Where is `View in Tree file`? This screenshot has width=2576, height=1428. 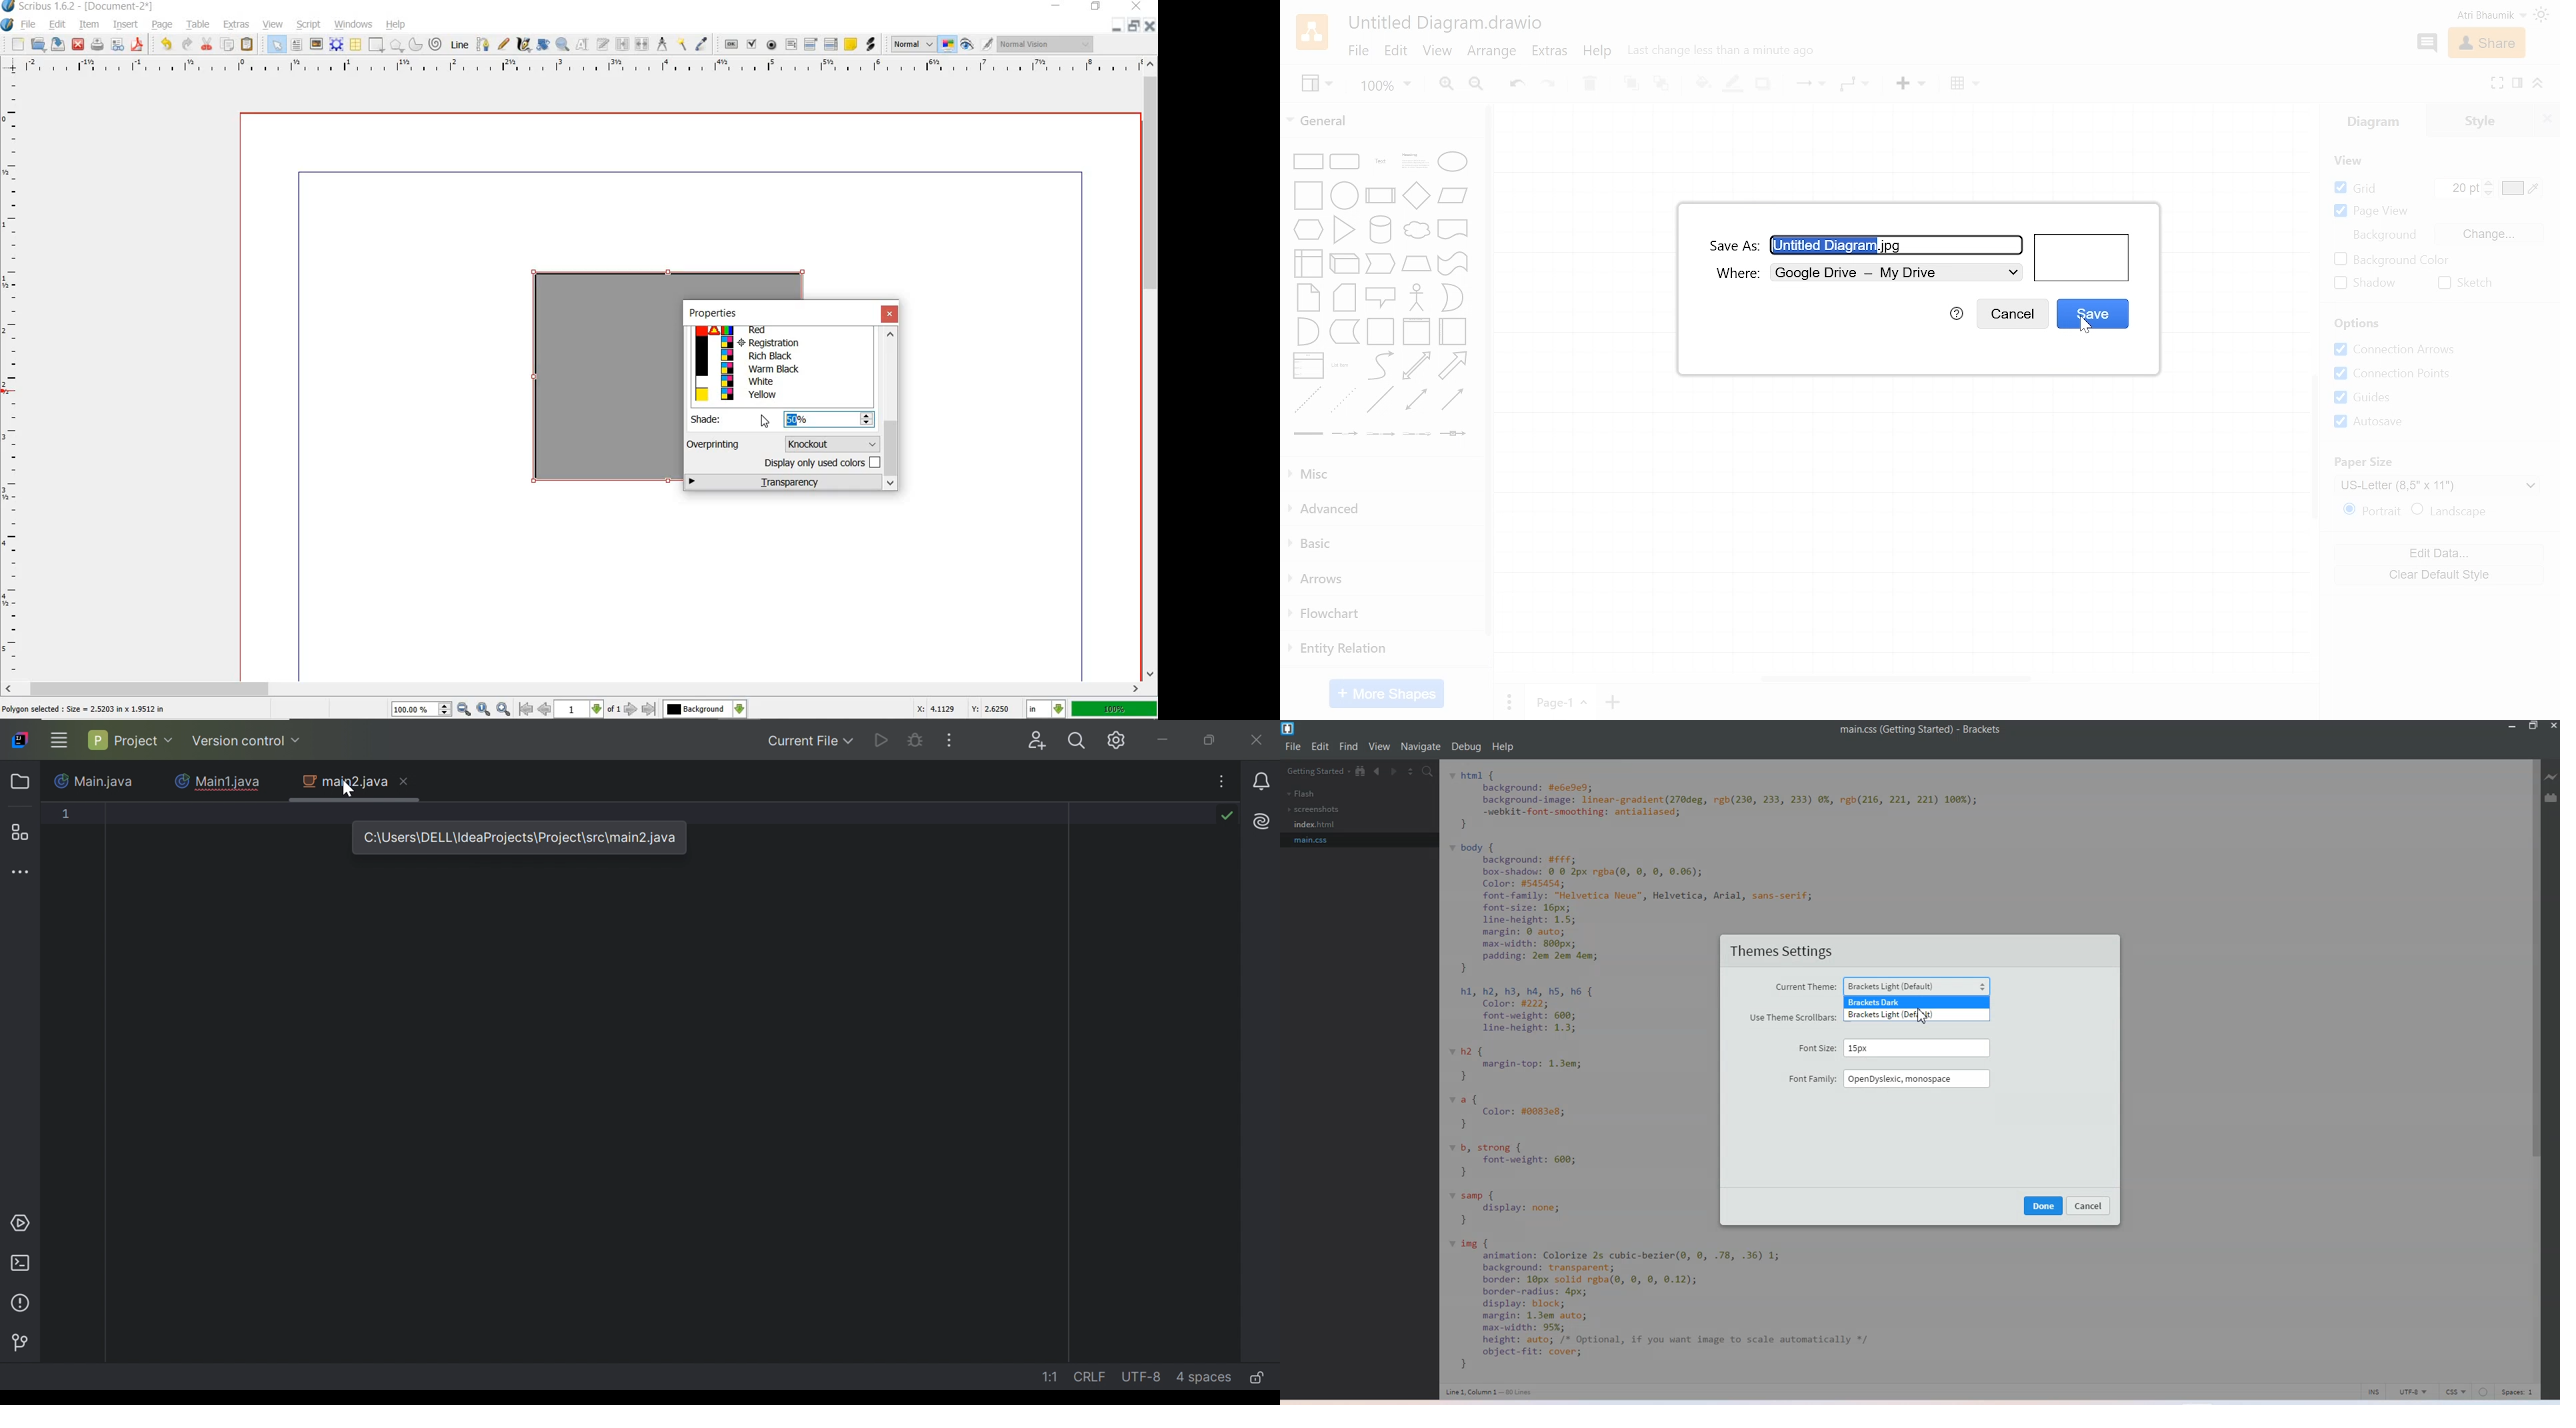
View in Tree file is located at coordinates (1361, 771).